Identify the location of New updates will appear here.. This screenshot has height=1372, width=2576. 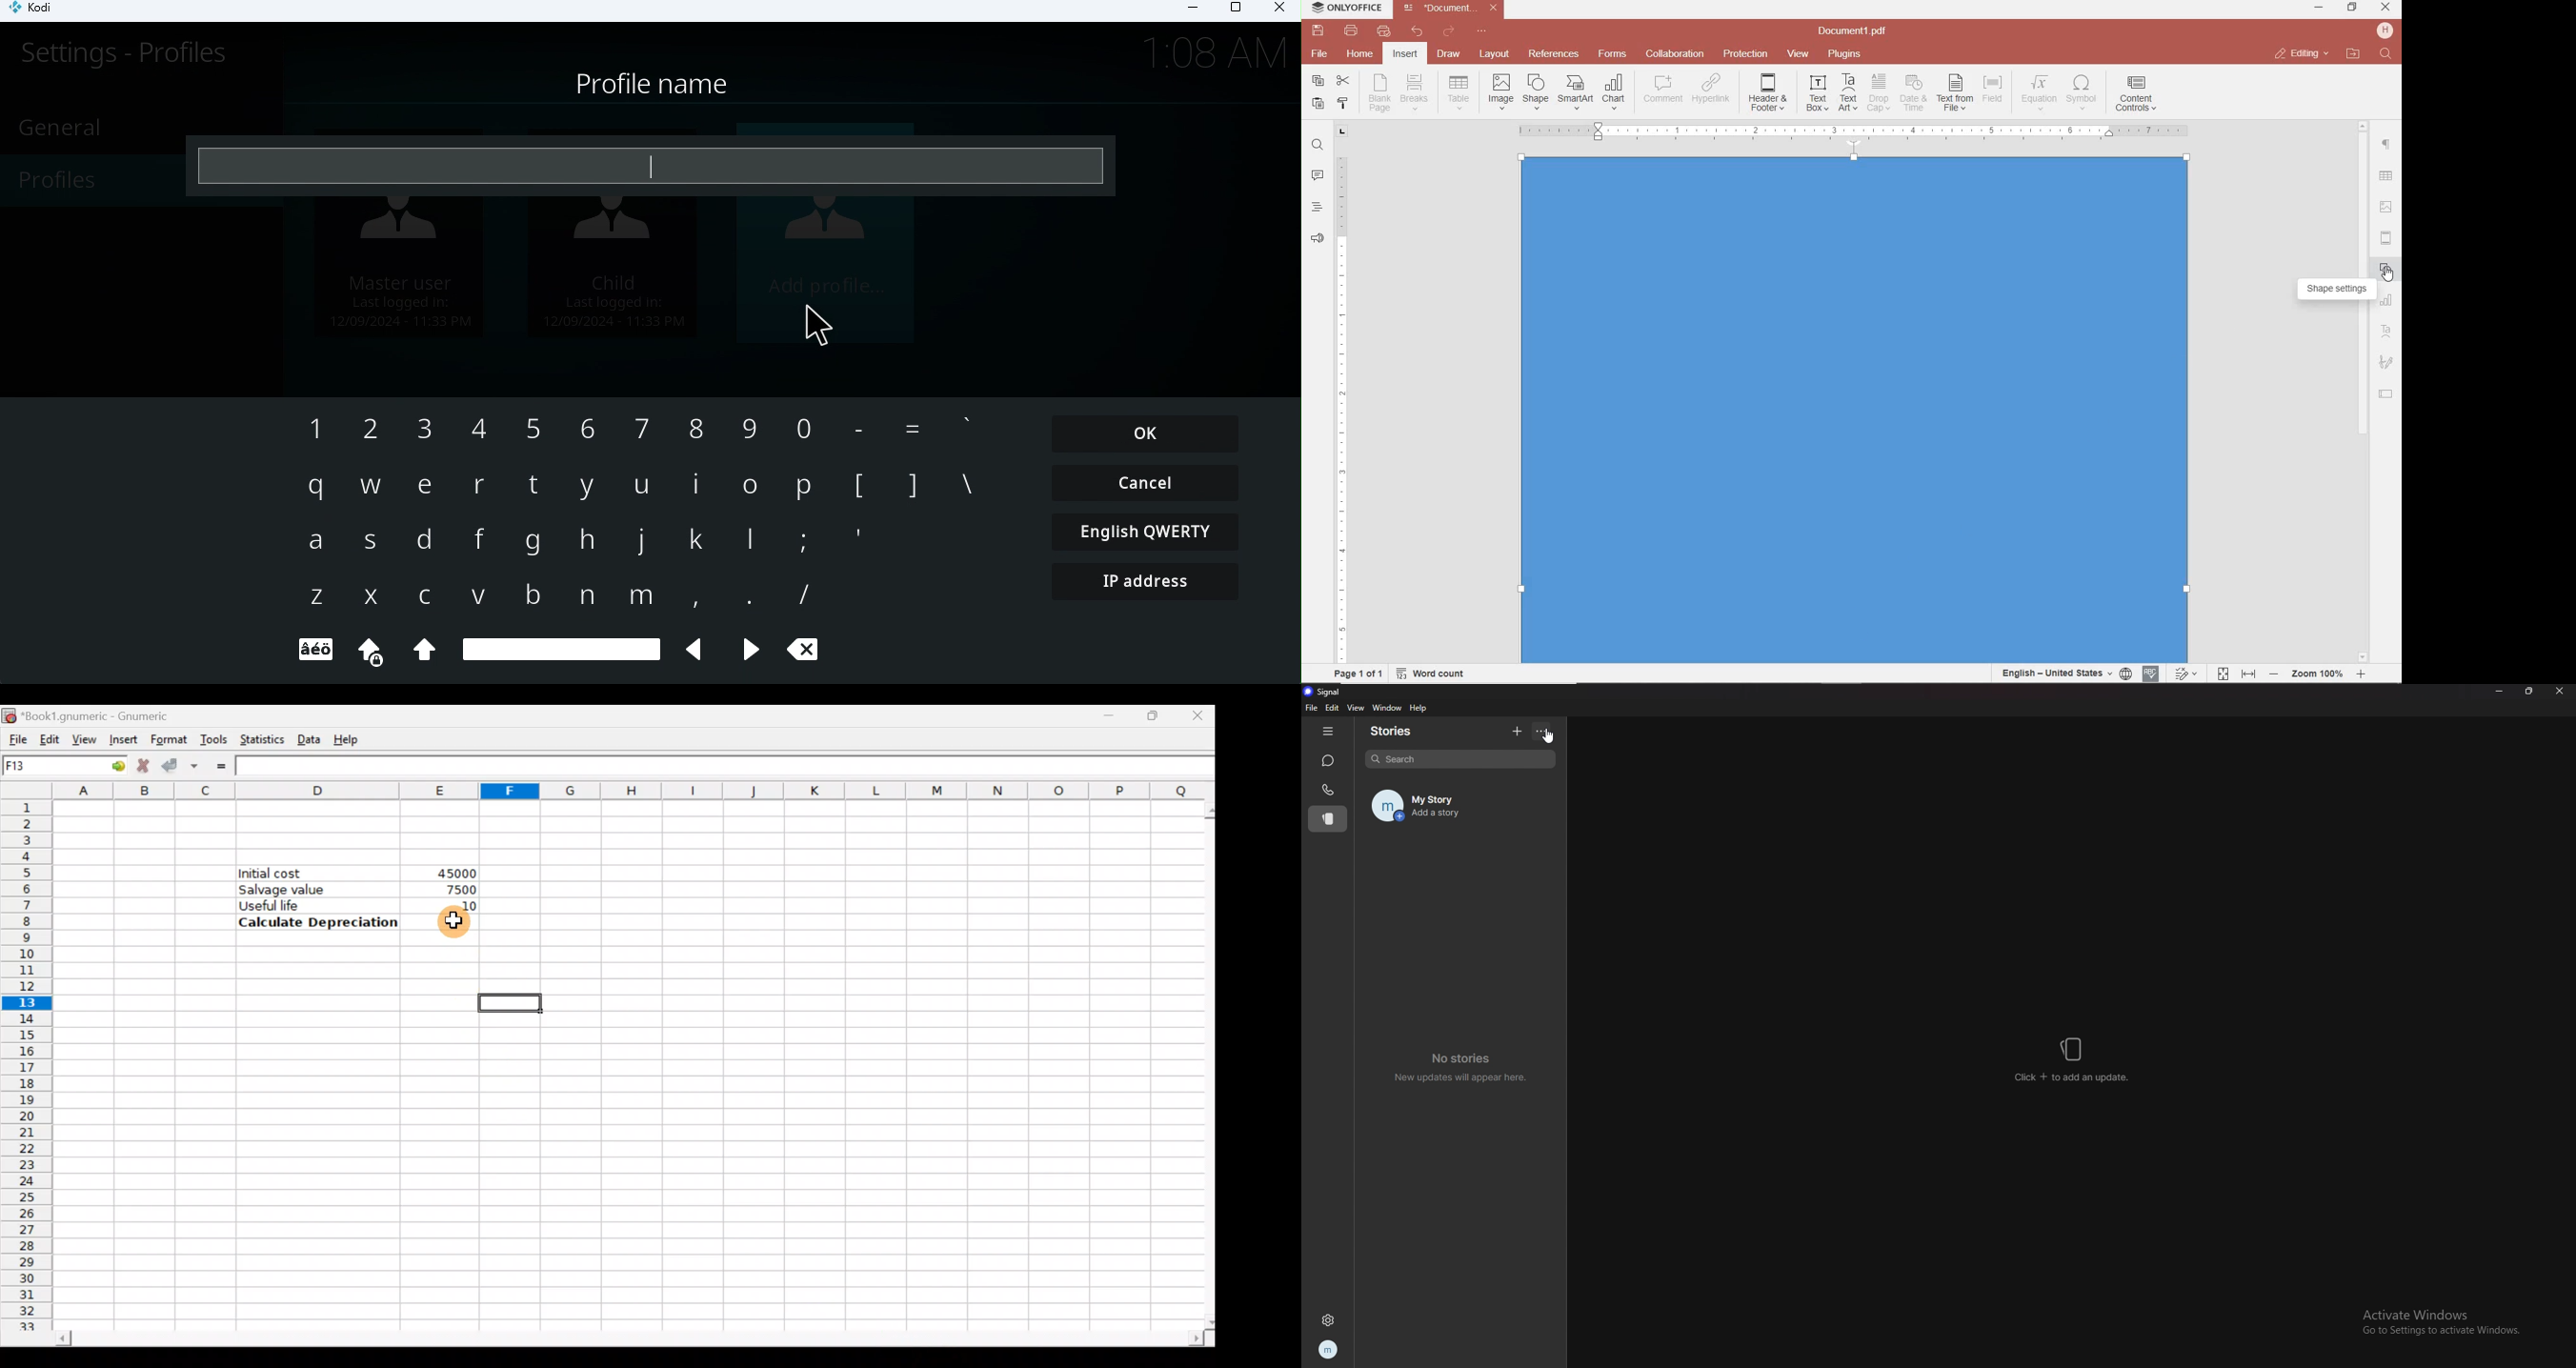
(1462, 1078).